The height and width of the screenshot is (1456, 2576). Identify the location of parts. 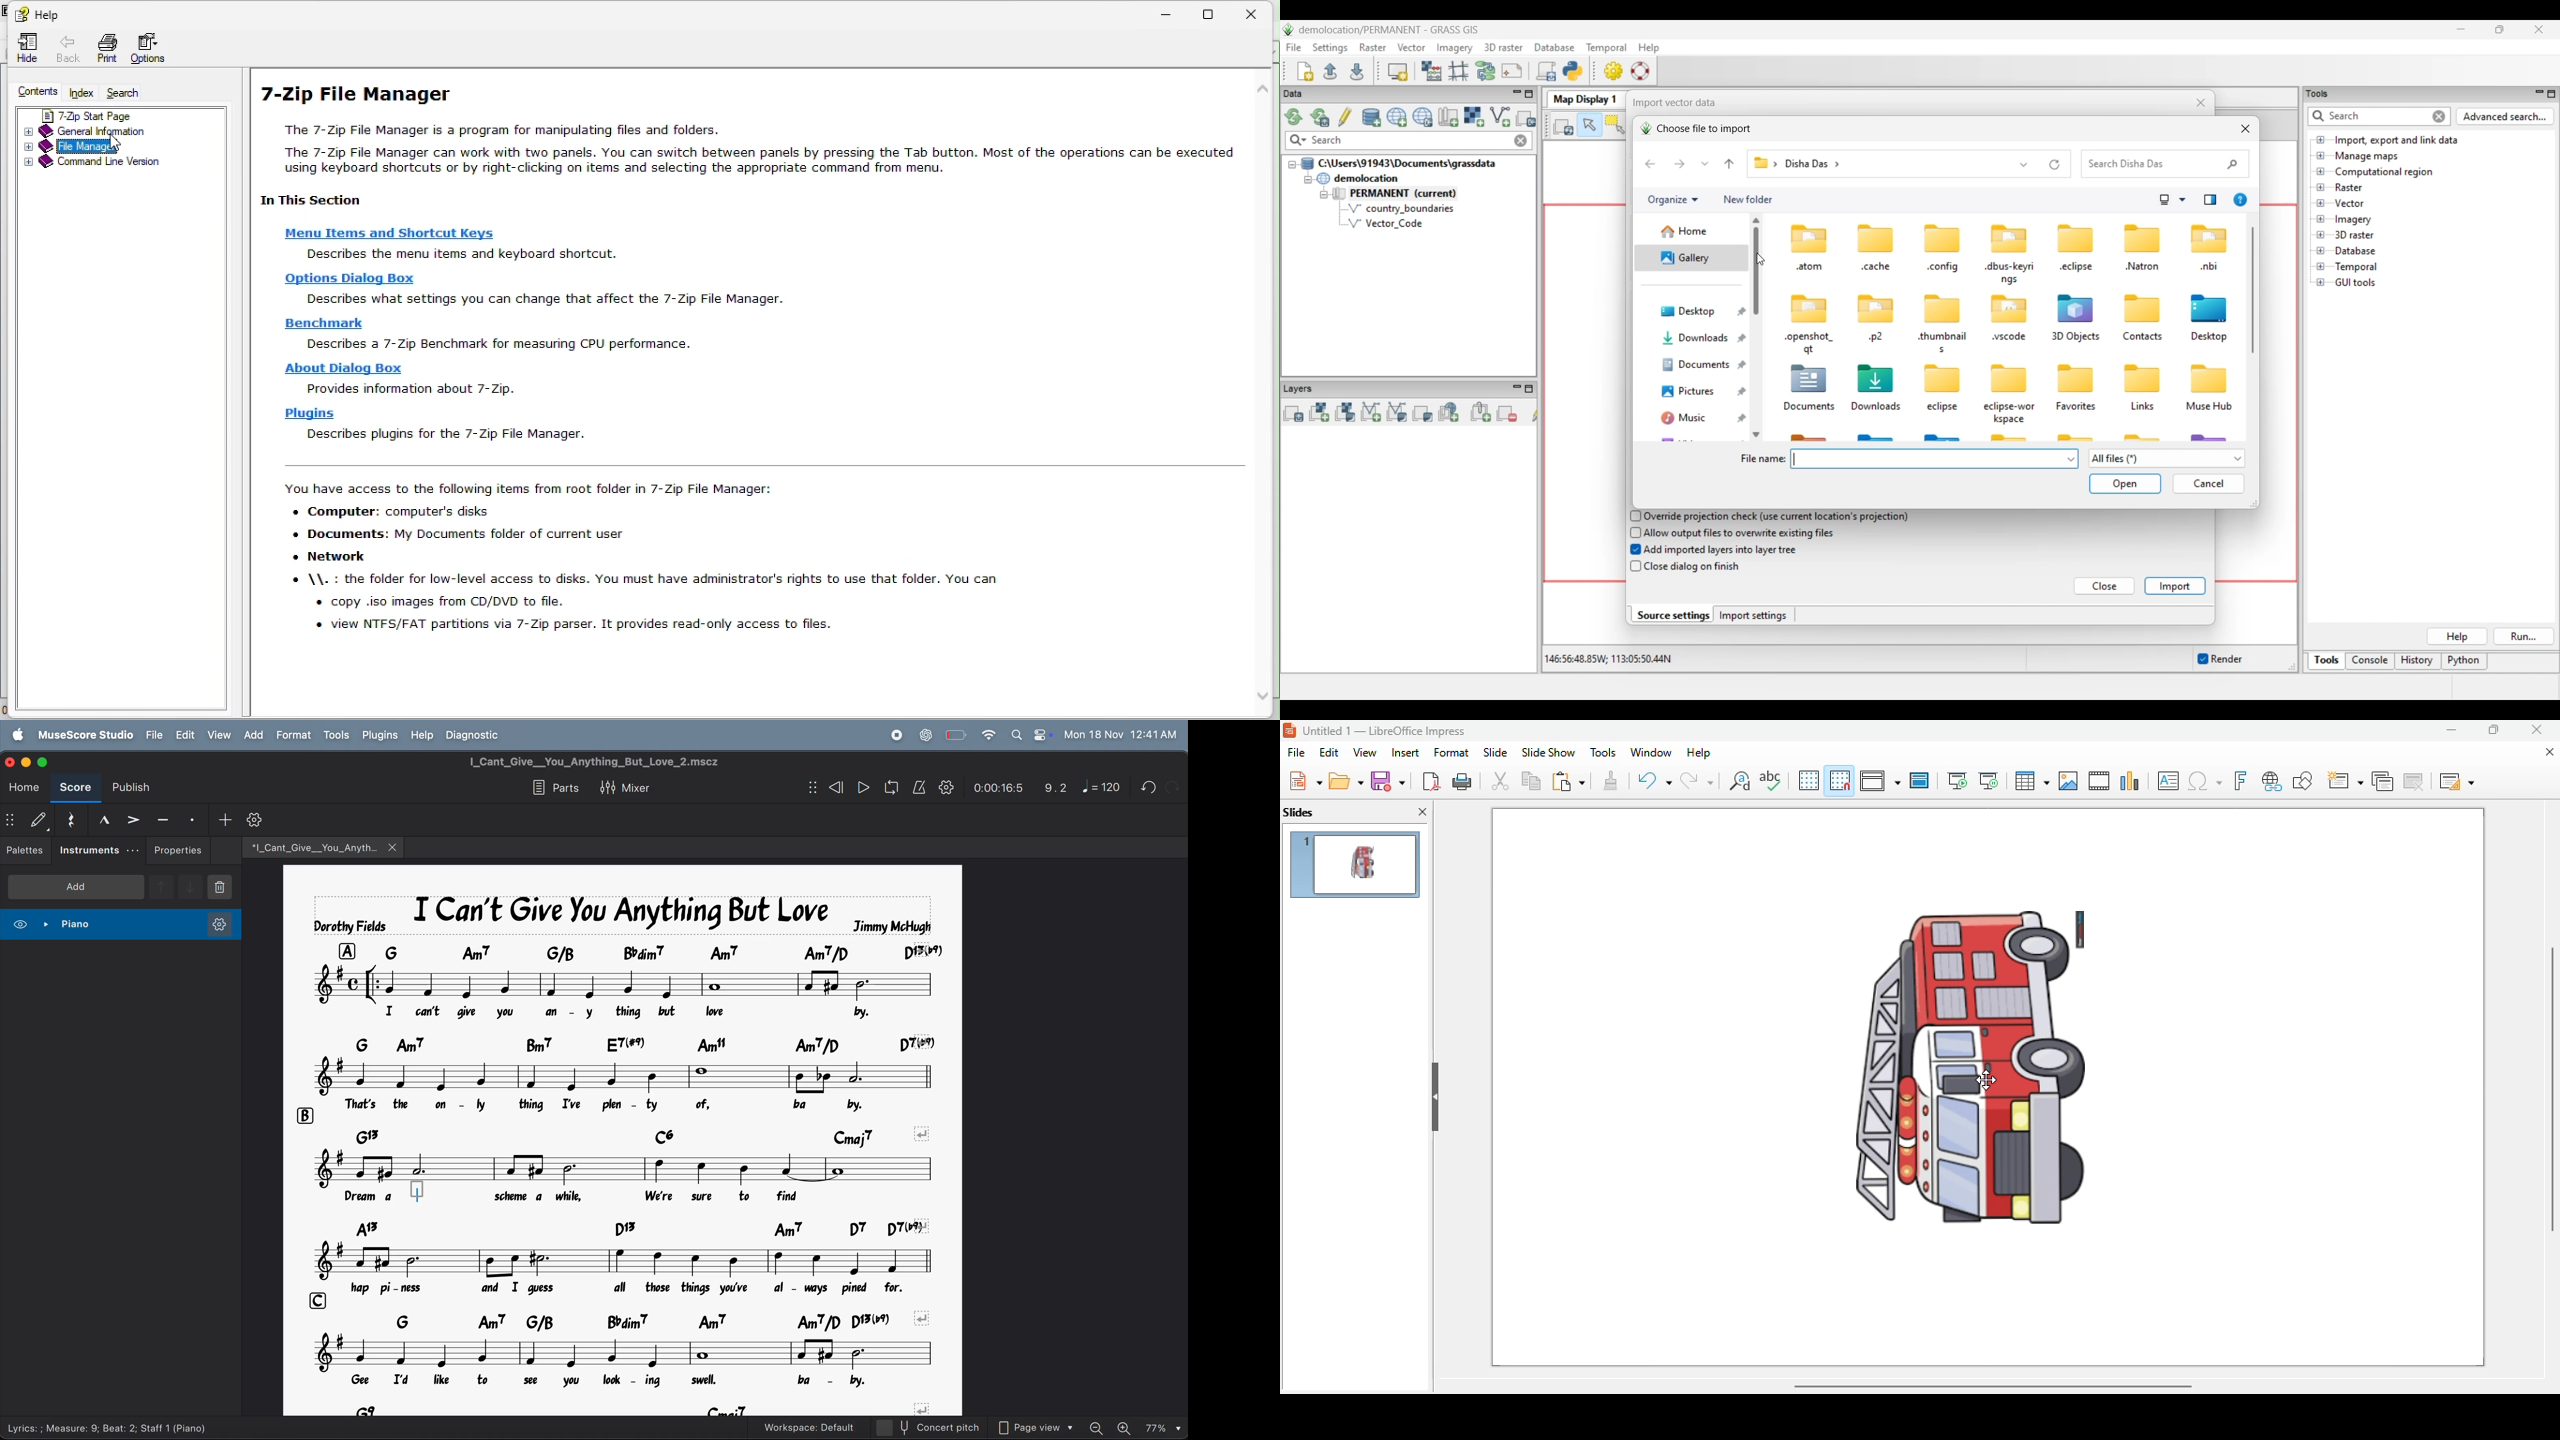
(550, 787).